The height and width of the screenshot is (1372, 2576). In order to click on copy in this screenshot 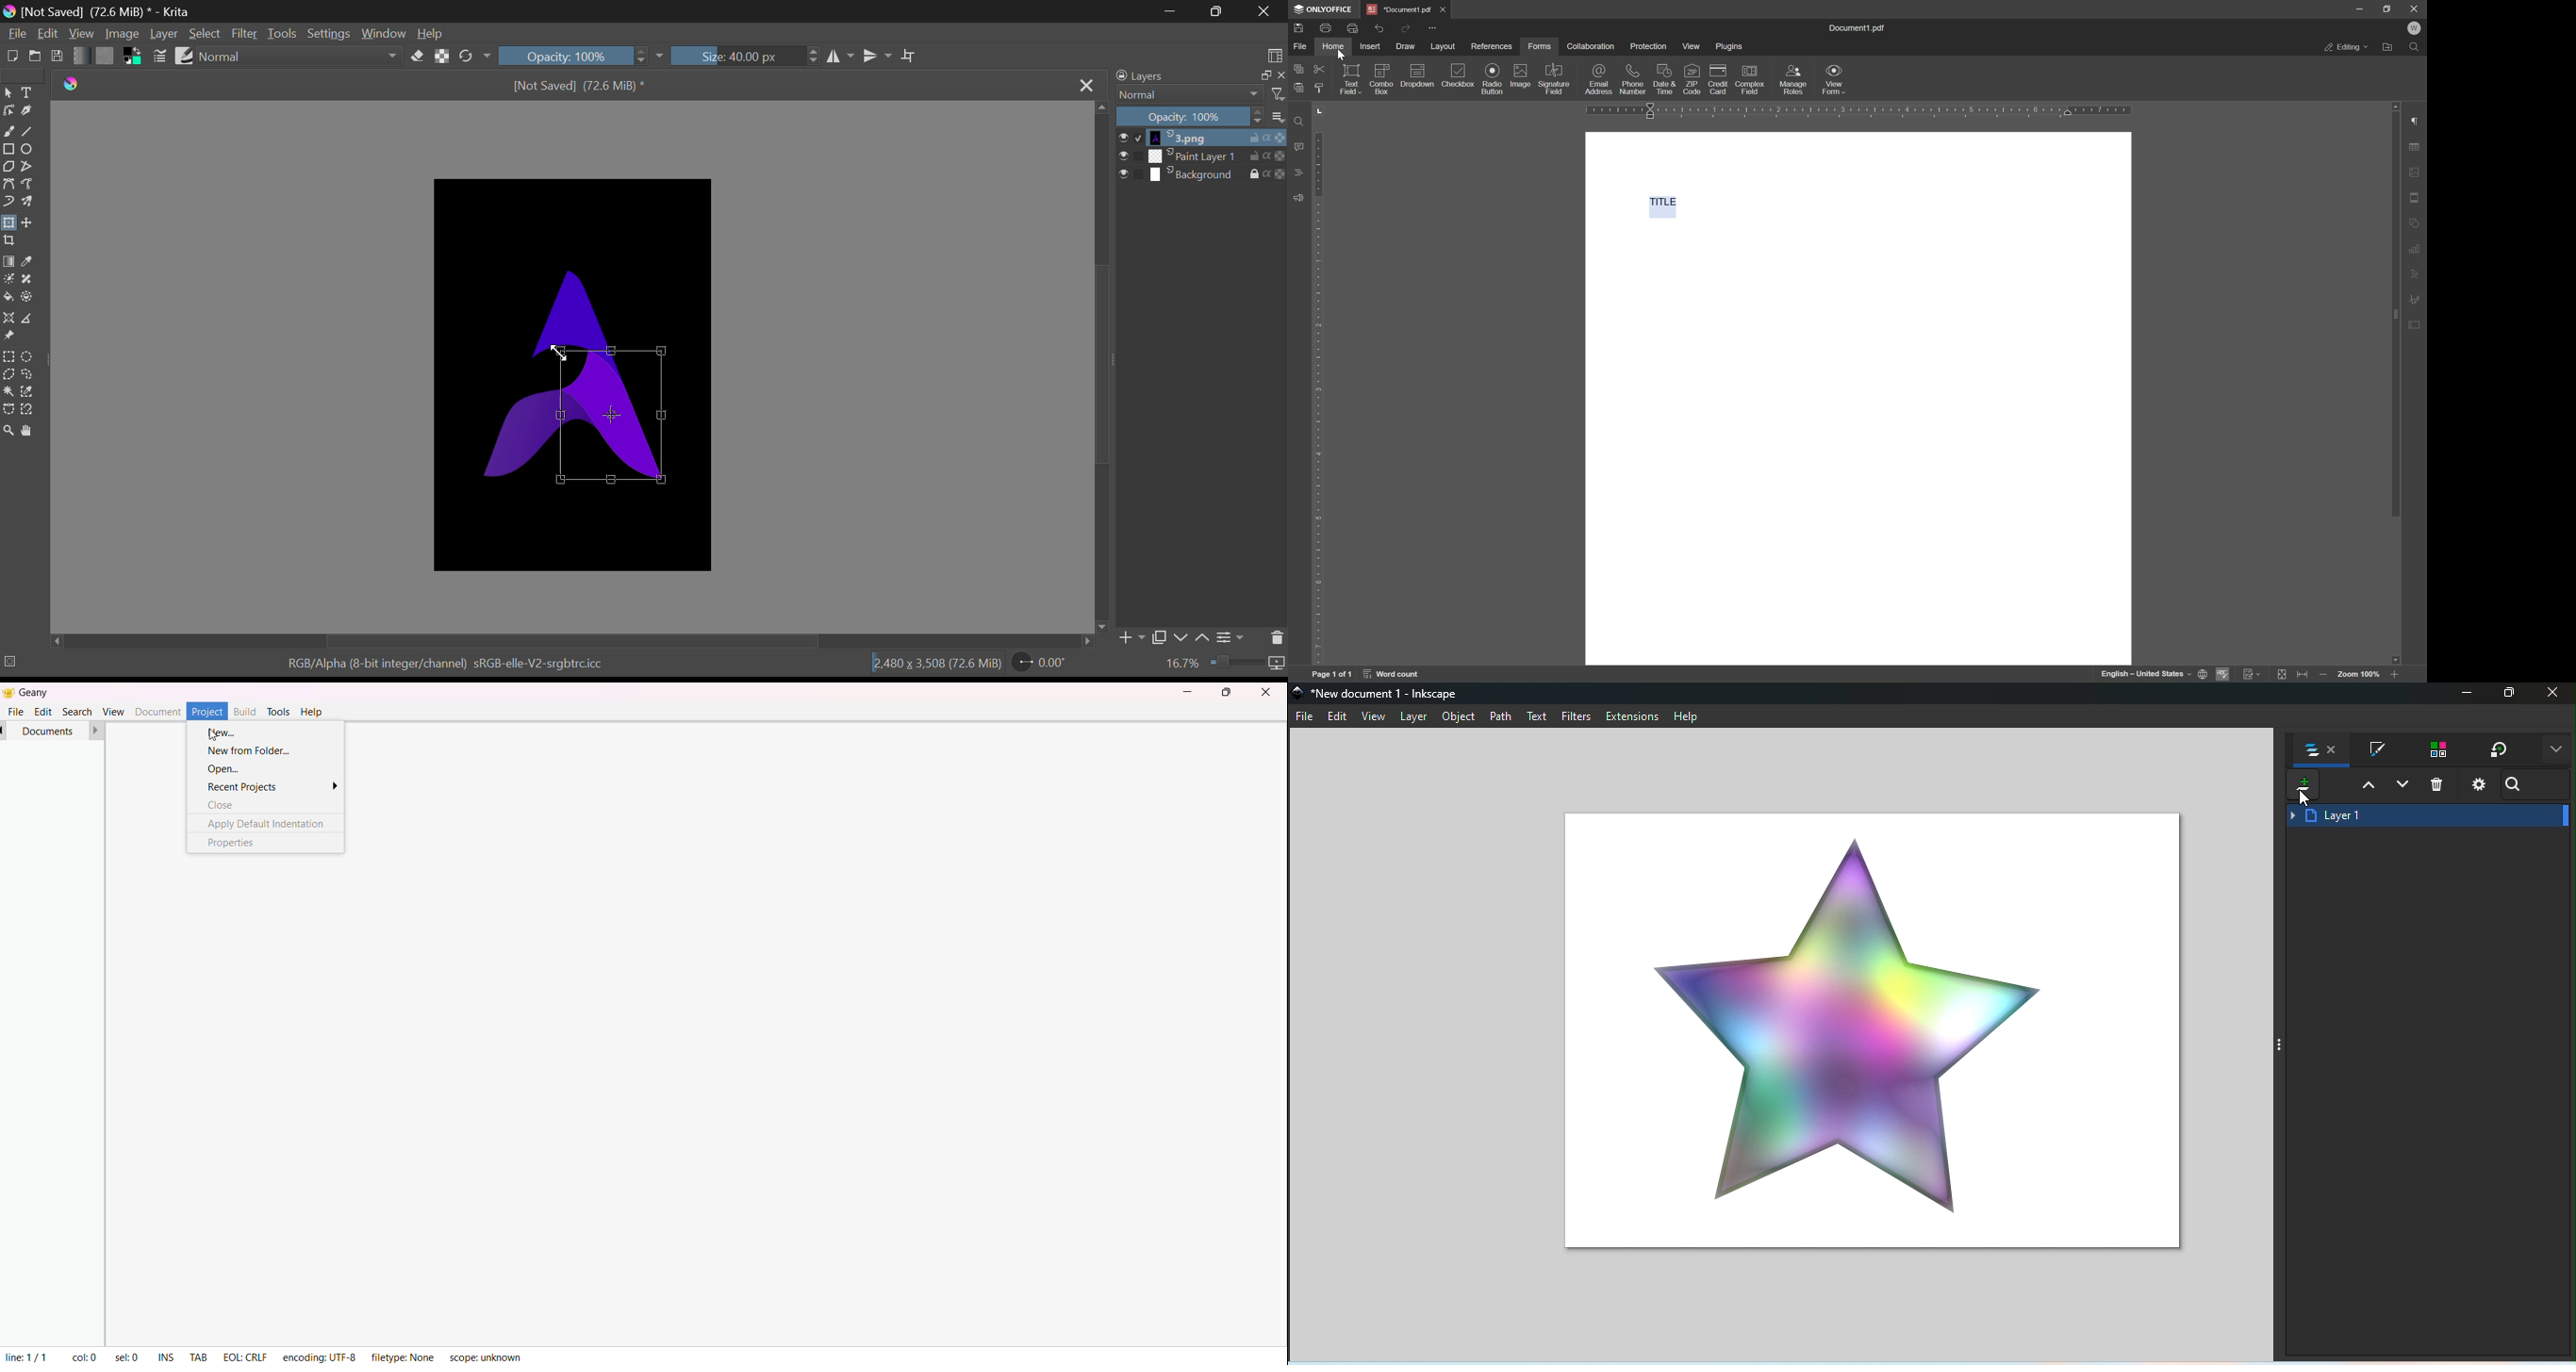, I will do `click(1263, 76)`.